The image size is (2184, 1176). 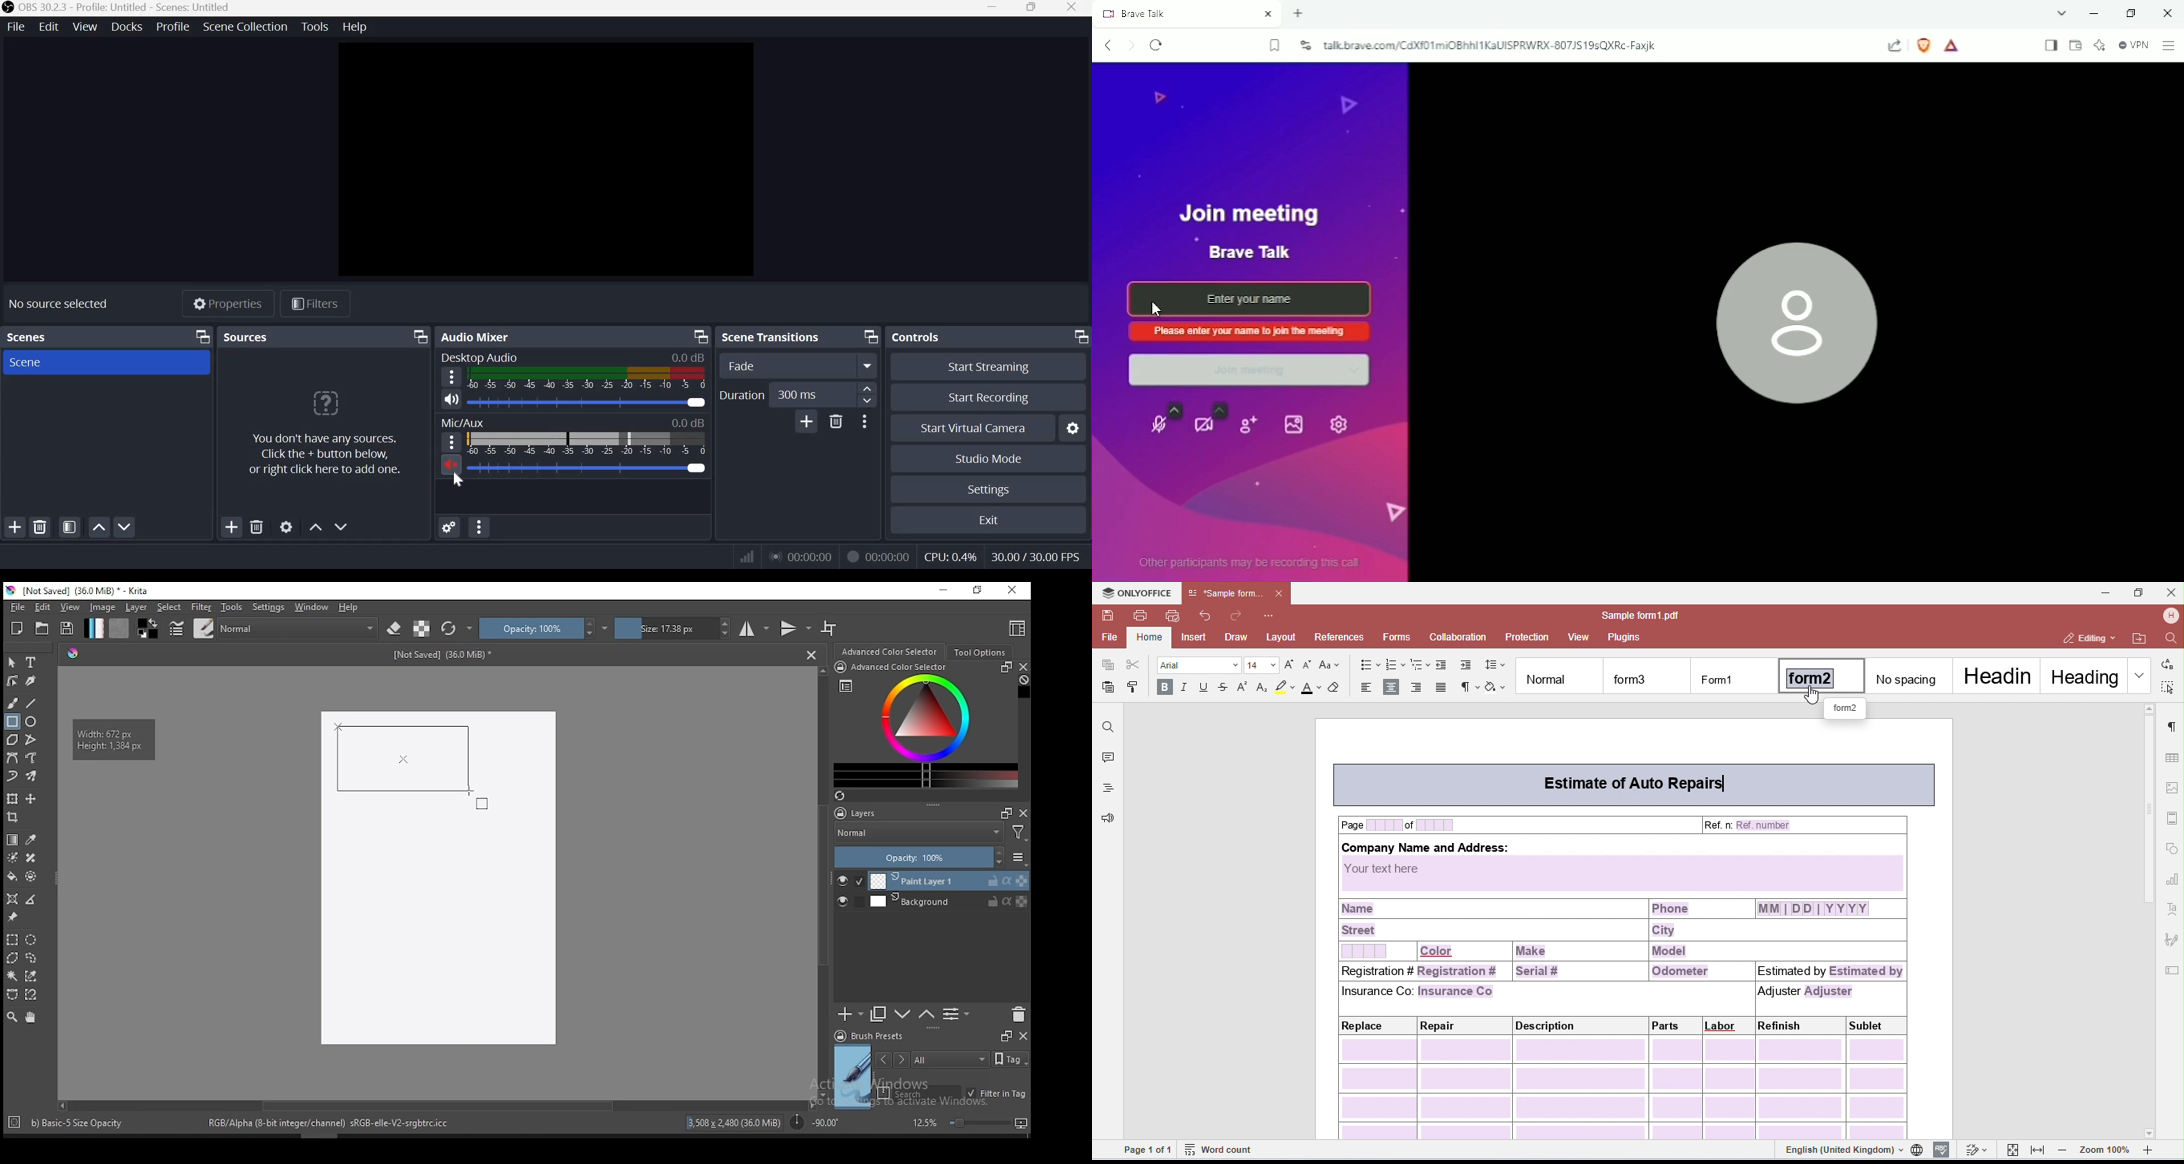 What do you see at coordinates (1023, 1035) in the screenshot?
I see `close docker` at bounding box center [1023, 1035].